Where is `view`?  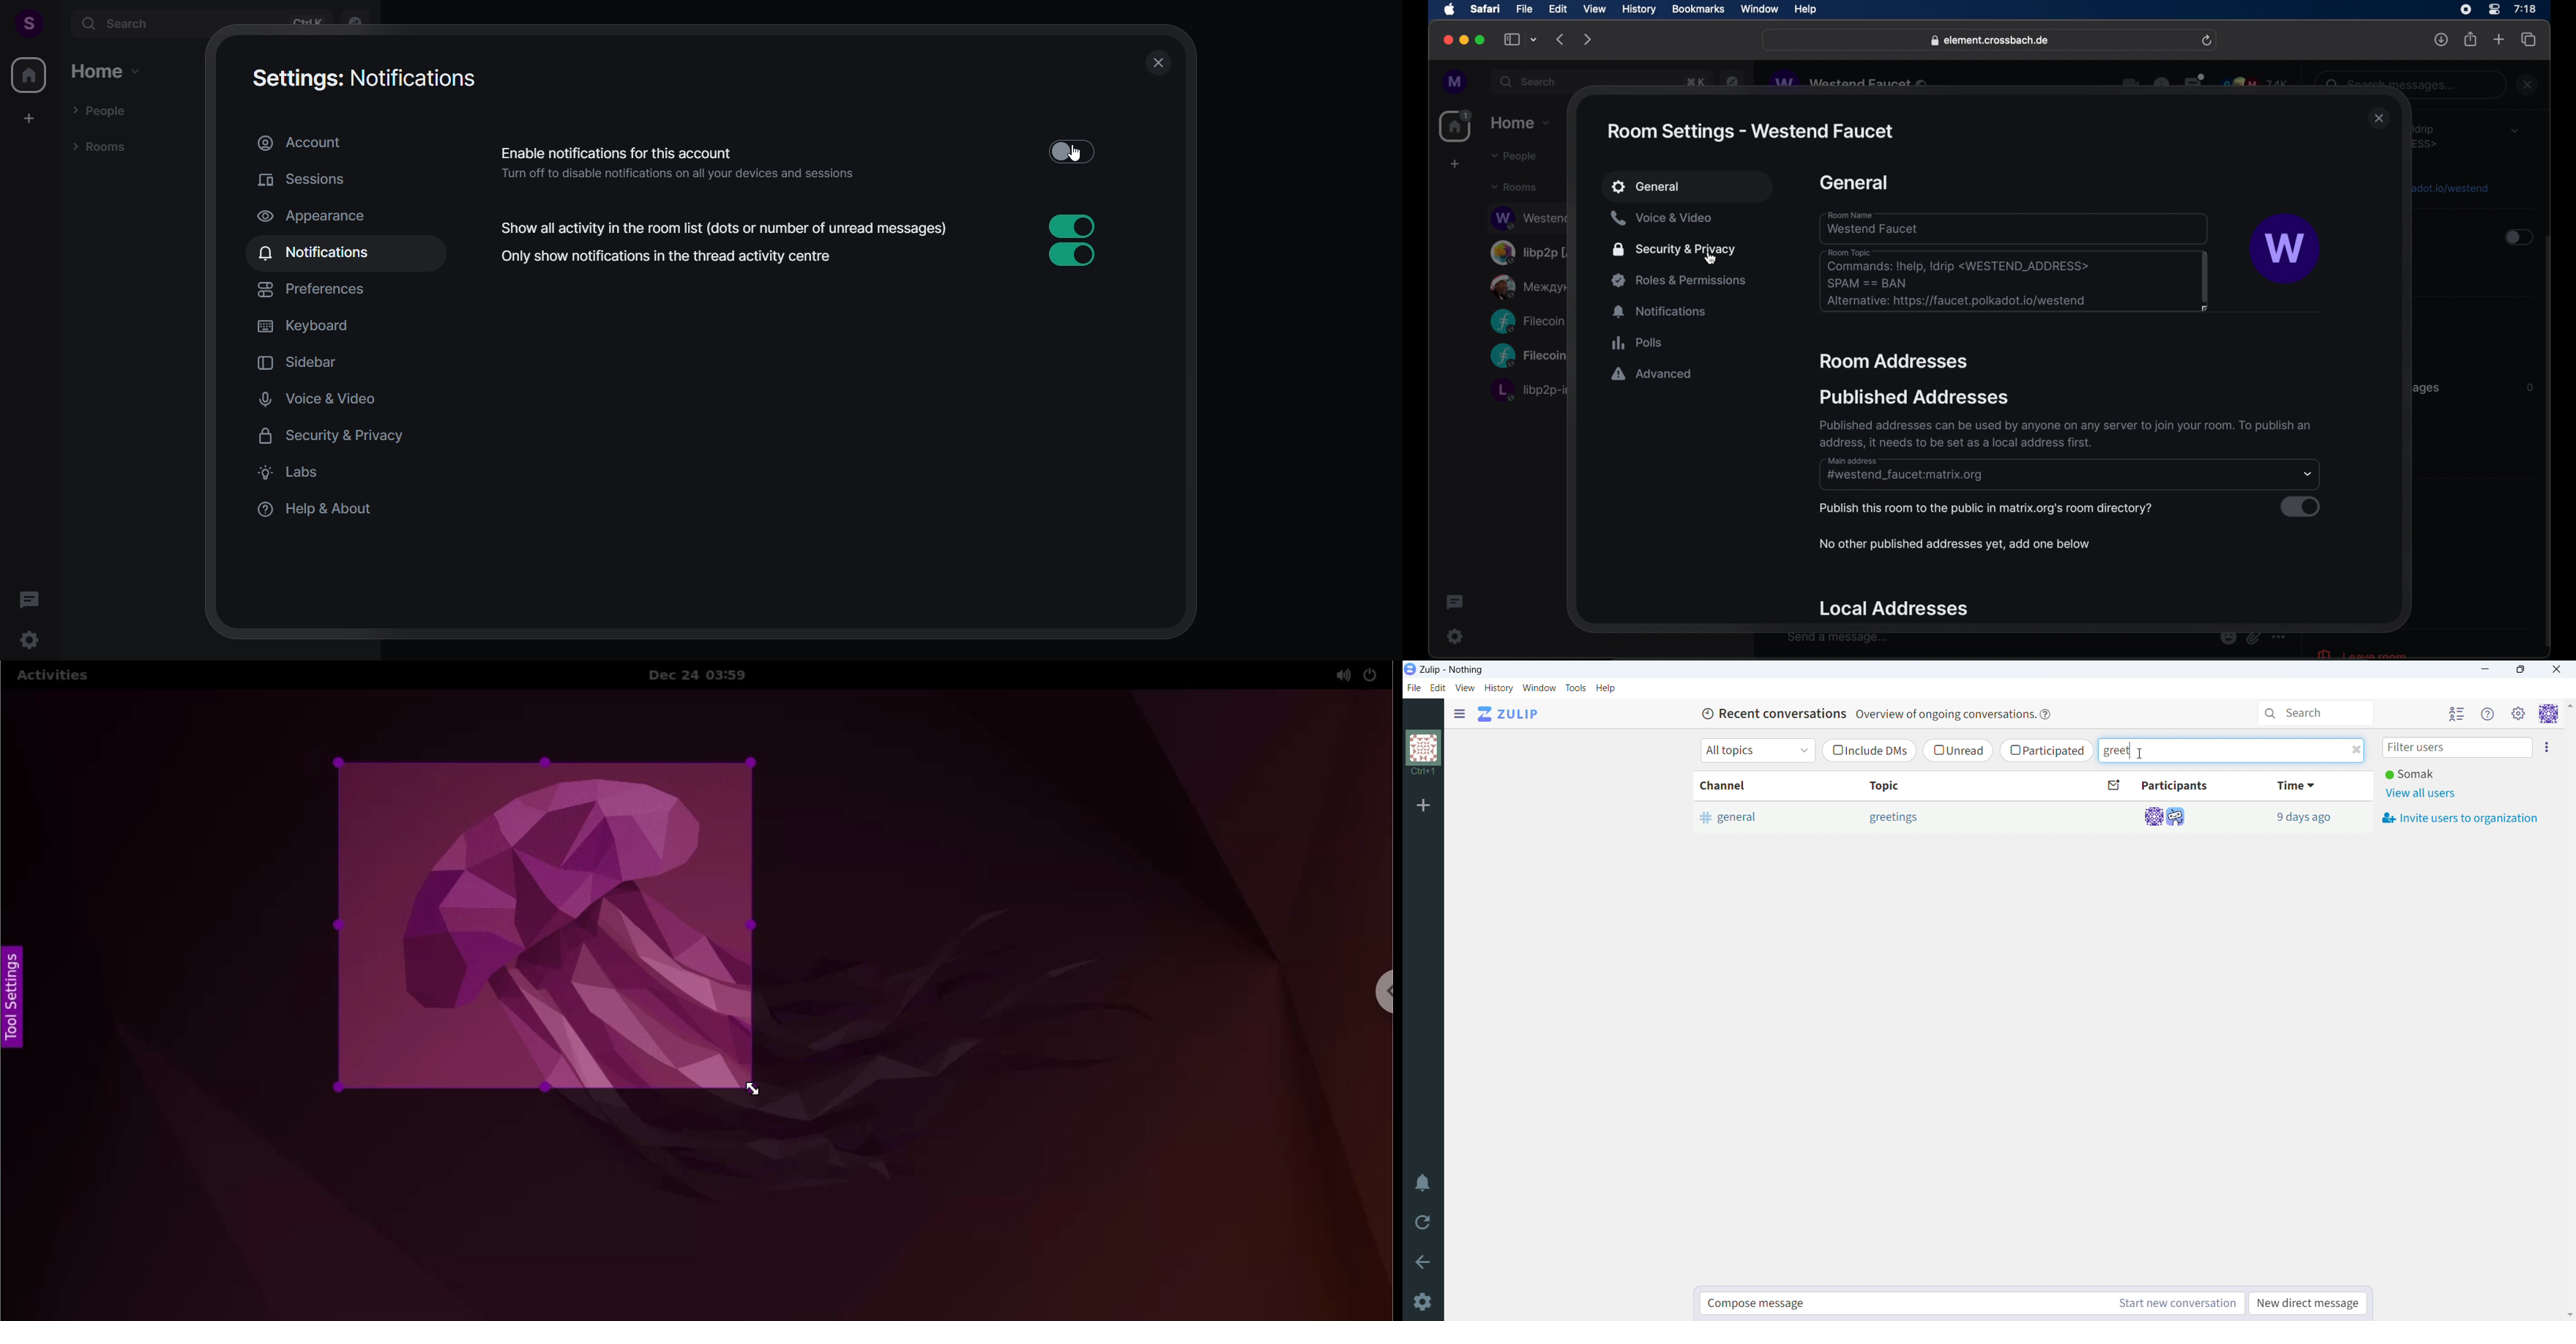
view is located at coordinates (1464, 688).